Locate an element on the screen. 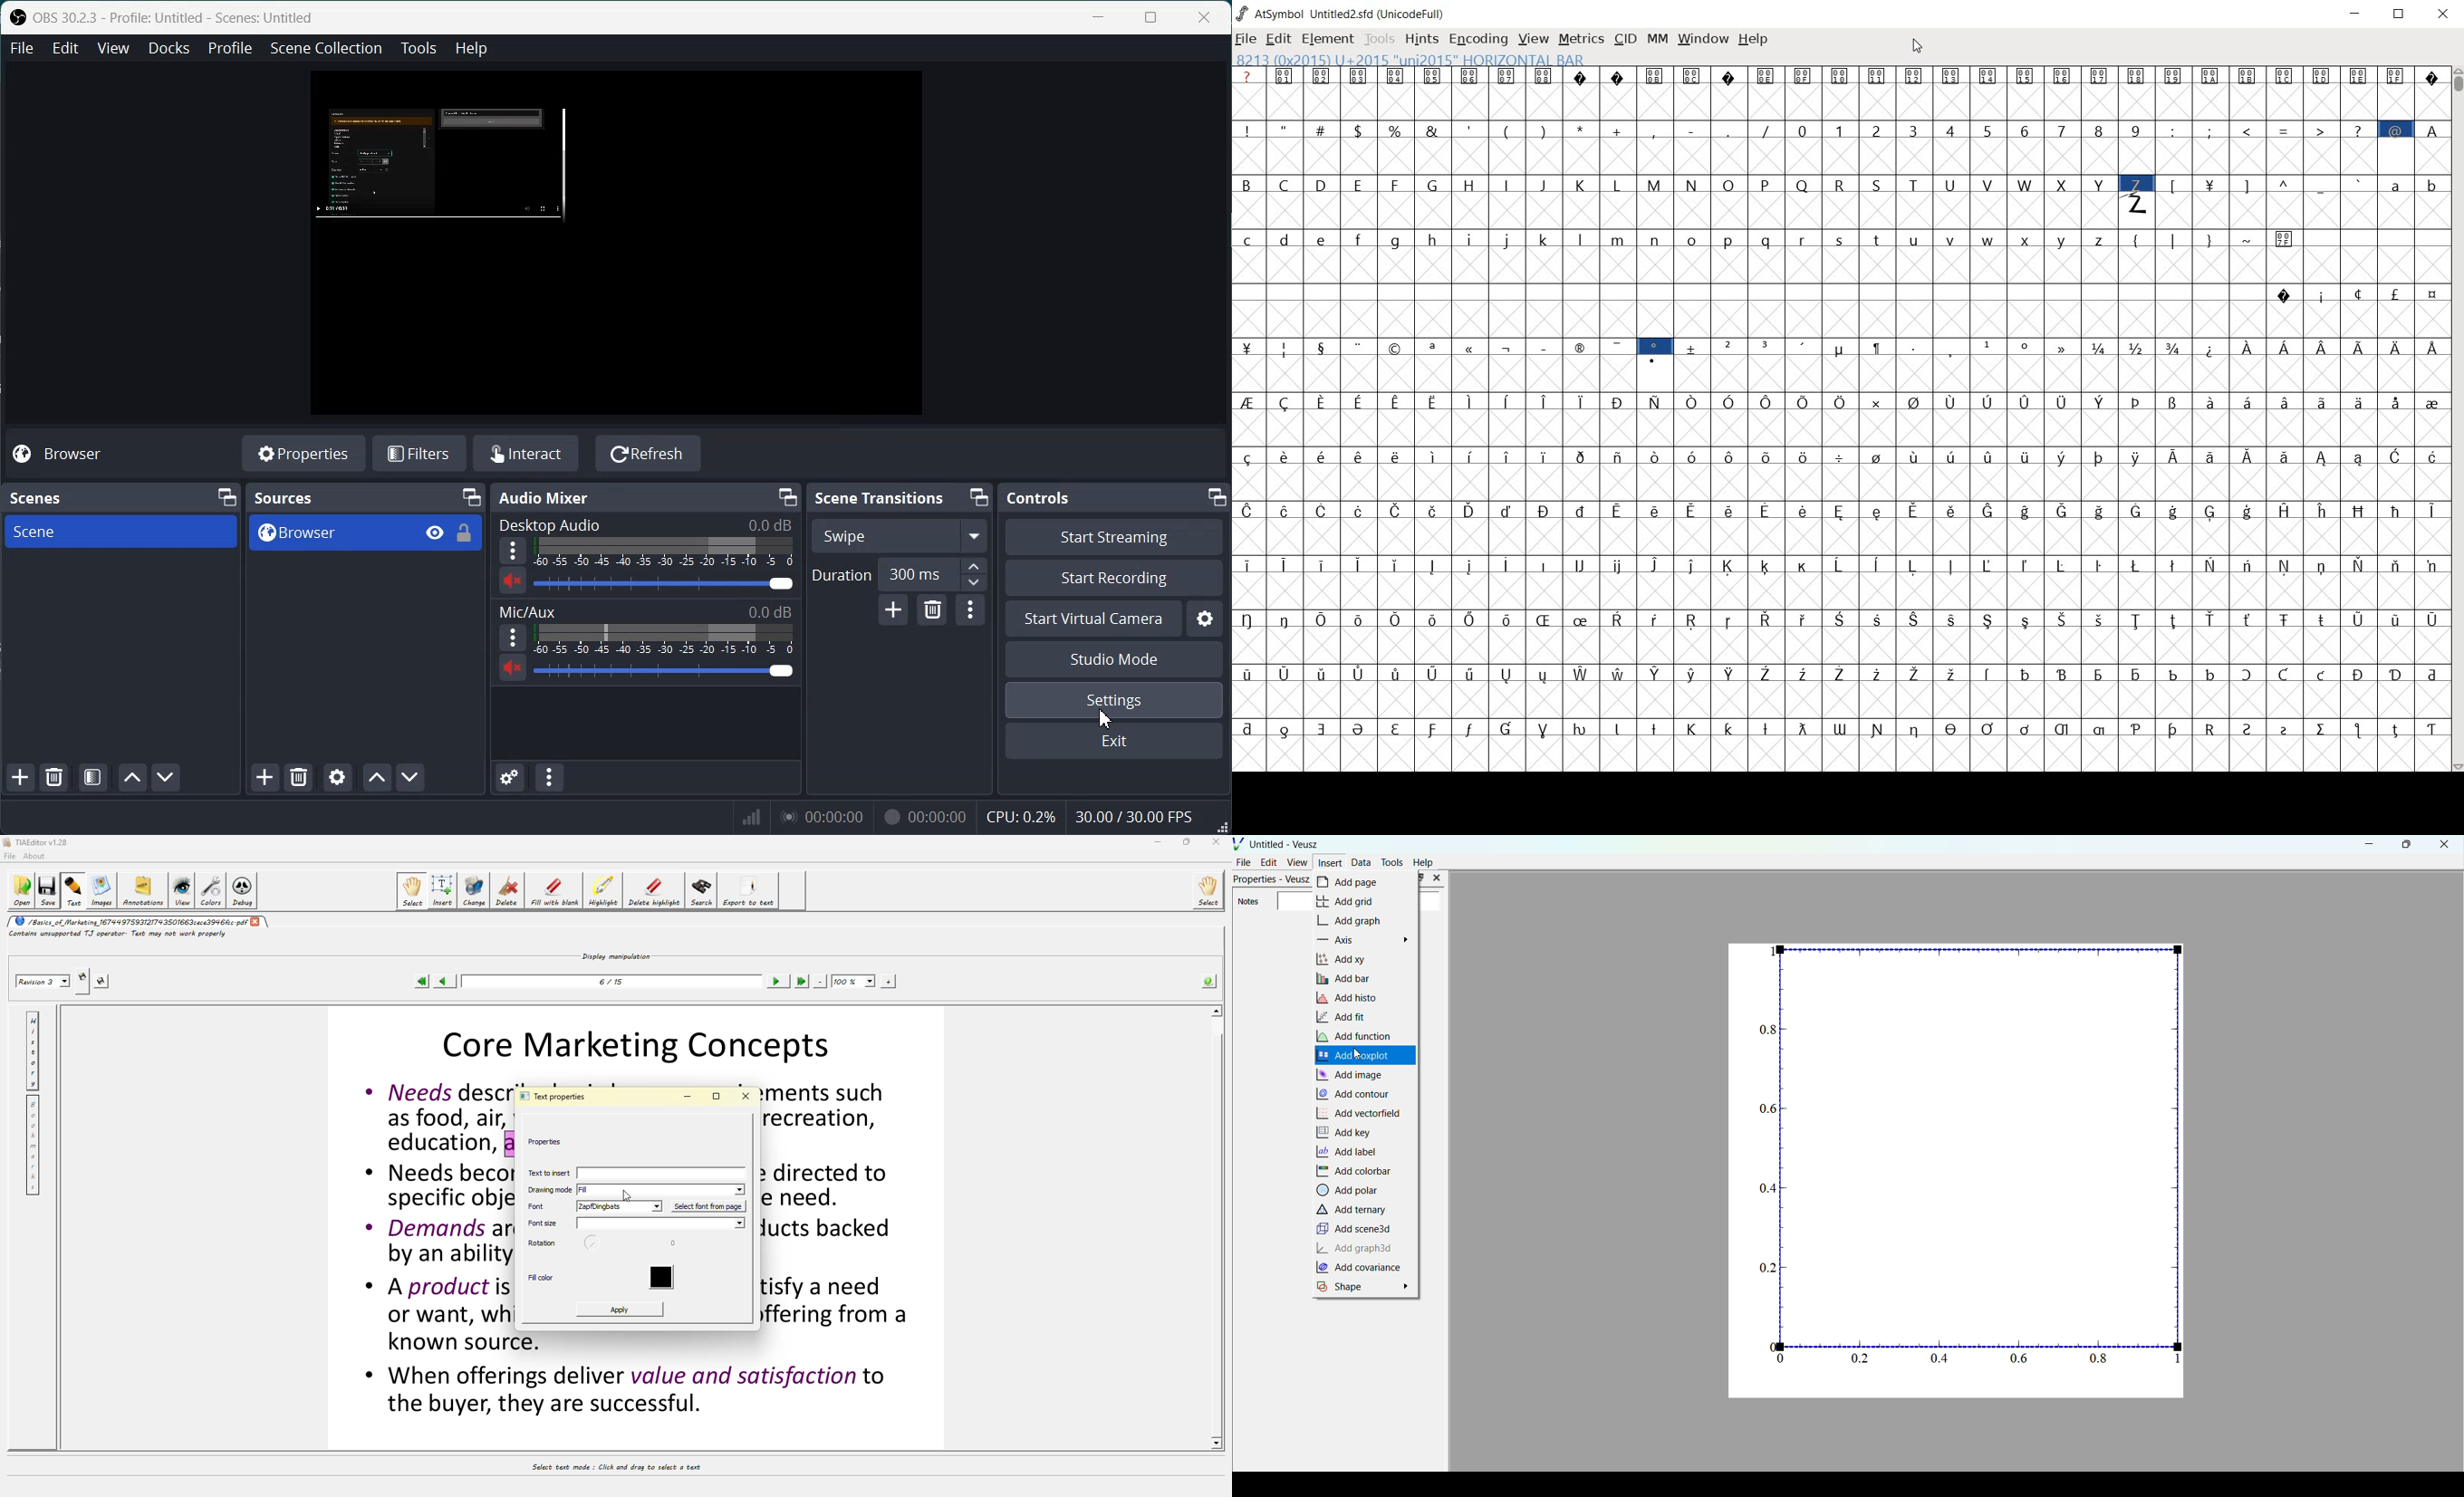  Close is located at coordinates (1204, 16).